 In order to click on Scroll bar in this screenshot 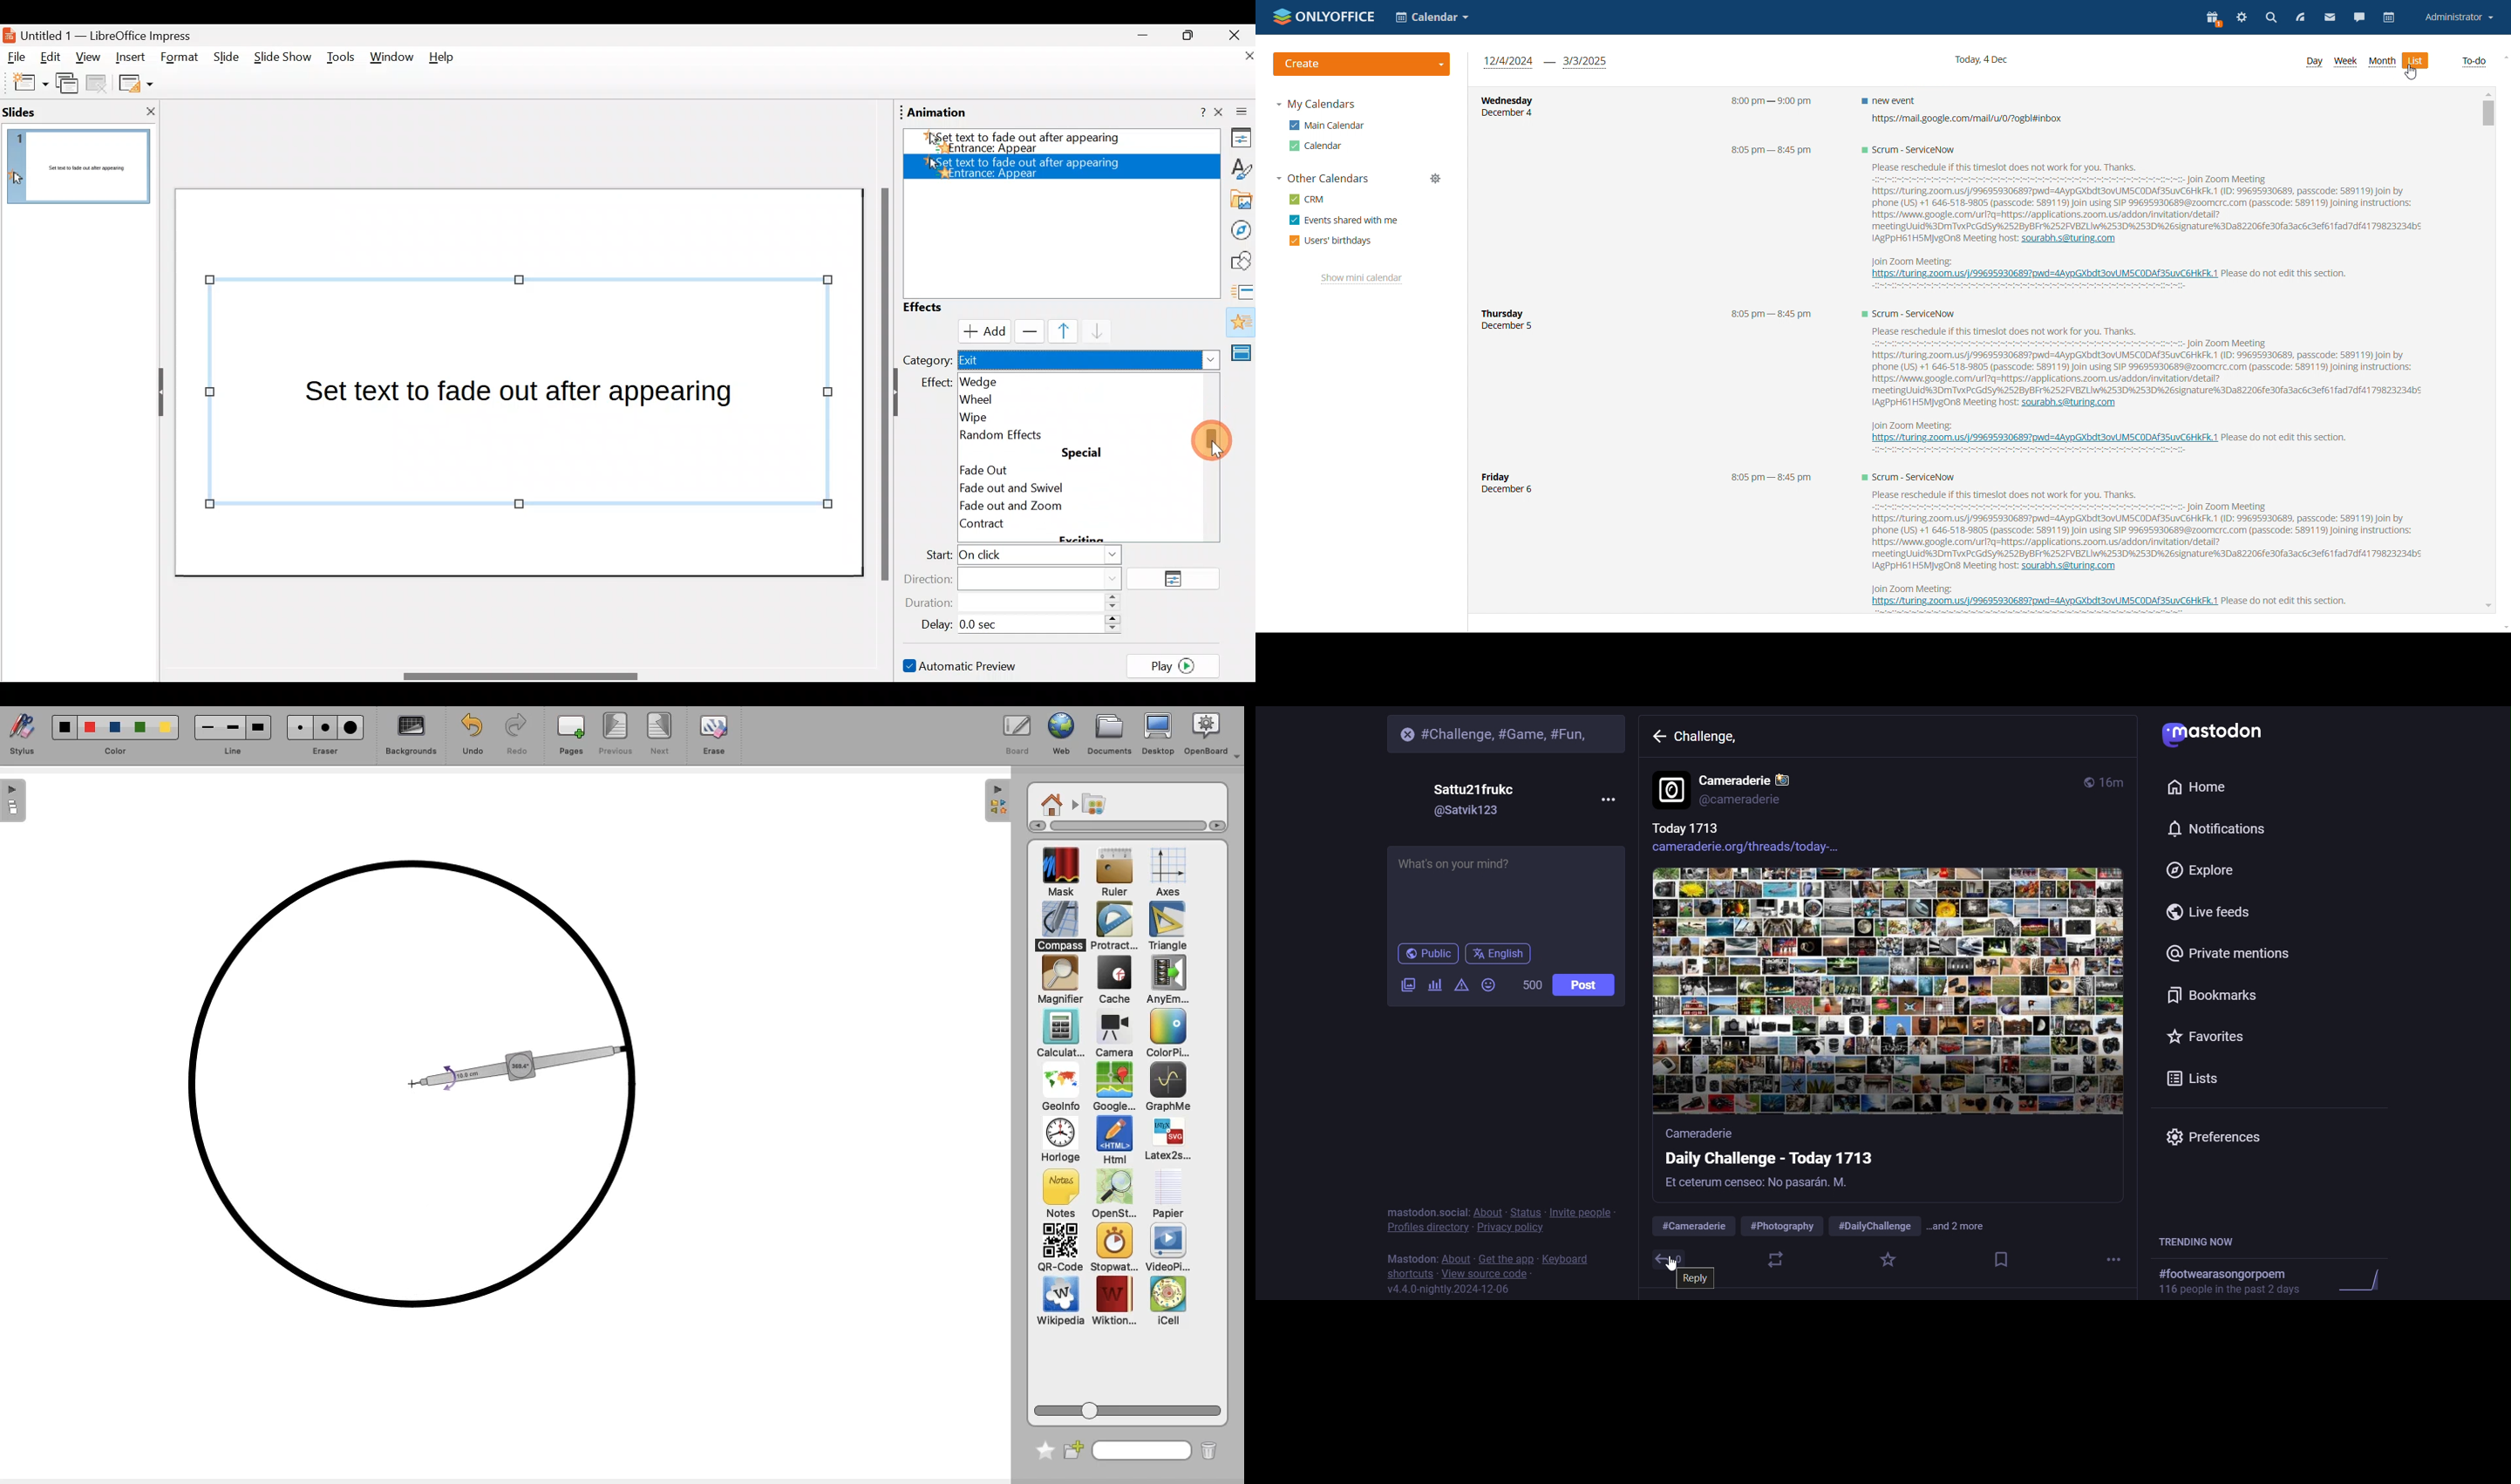, I will do `click(882, 383)`.